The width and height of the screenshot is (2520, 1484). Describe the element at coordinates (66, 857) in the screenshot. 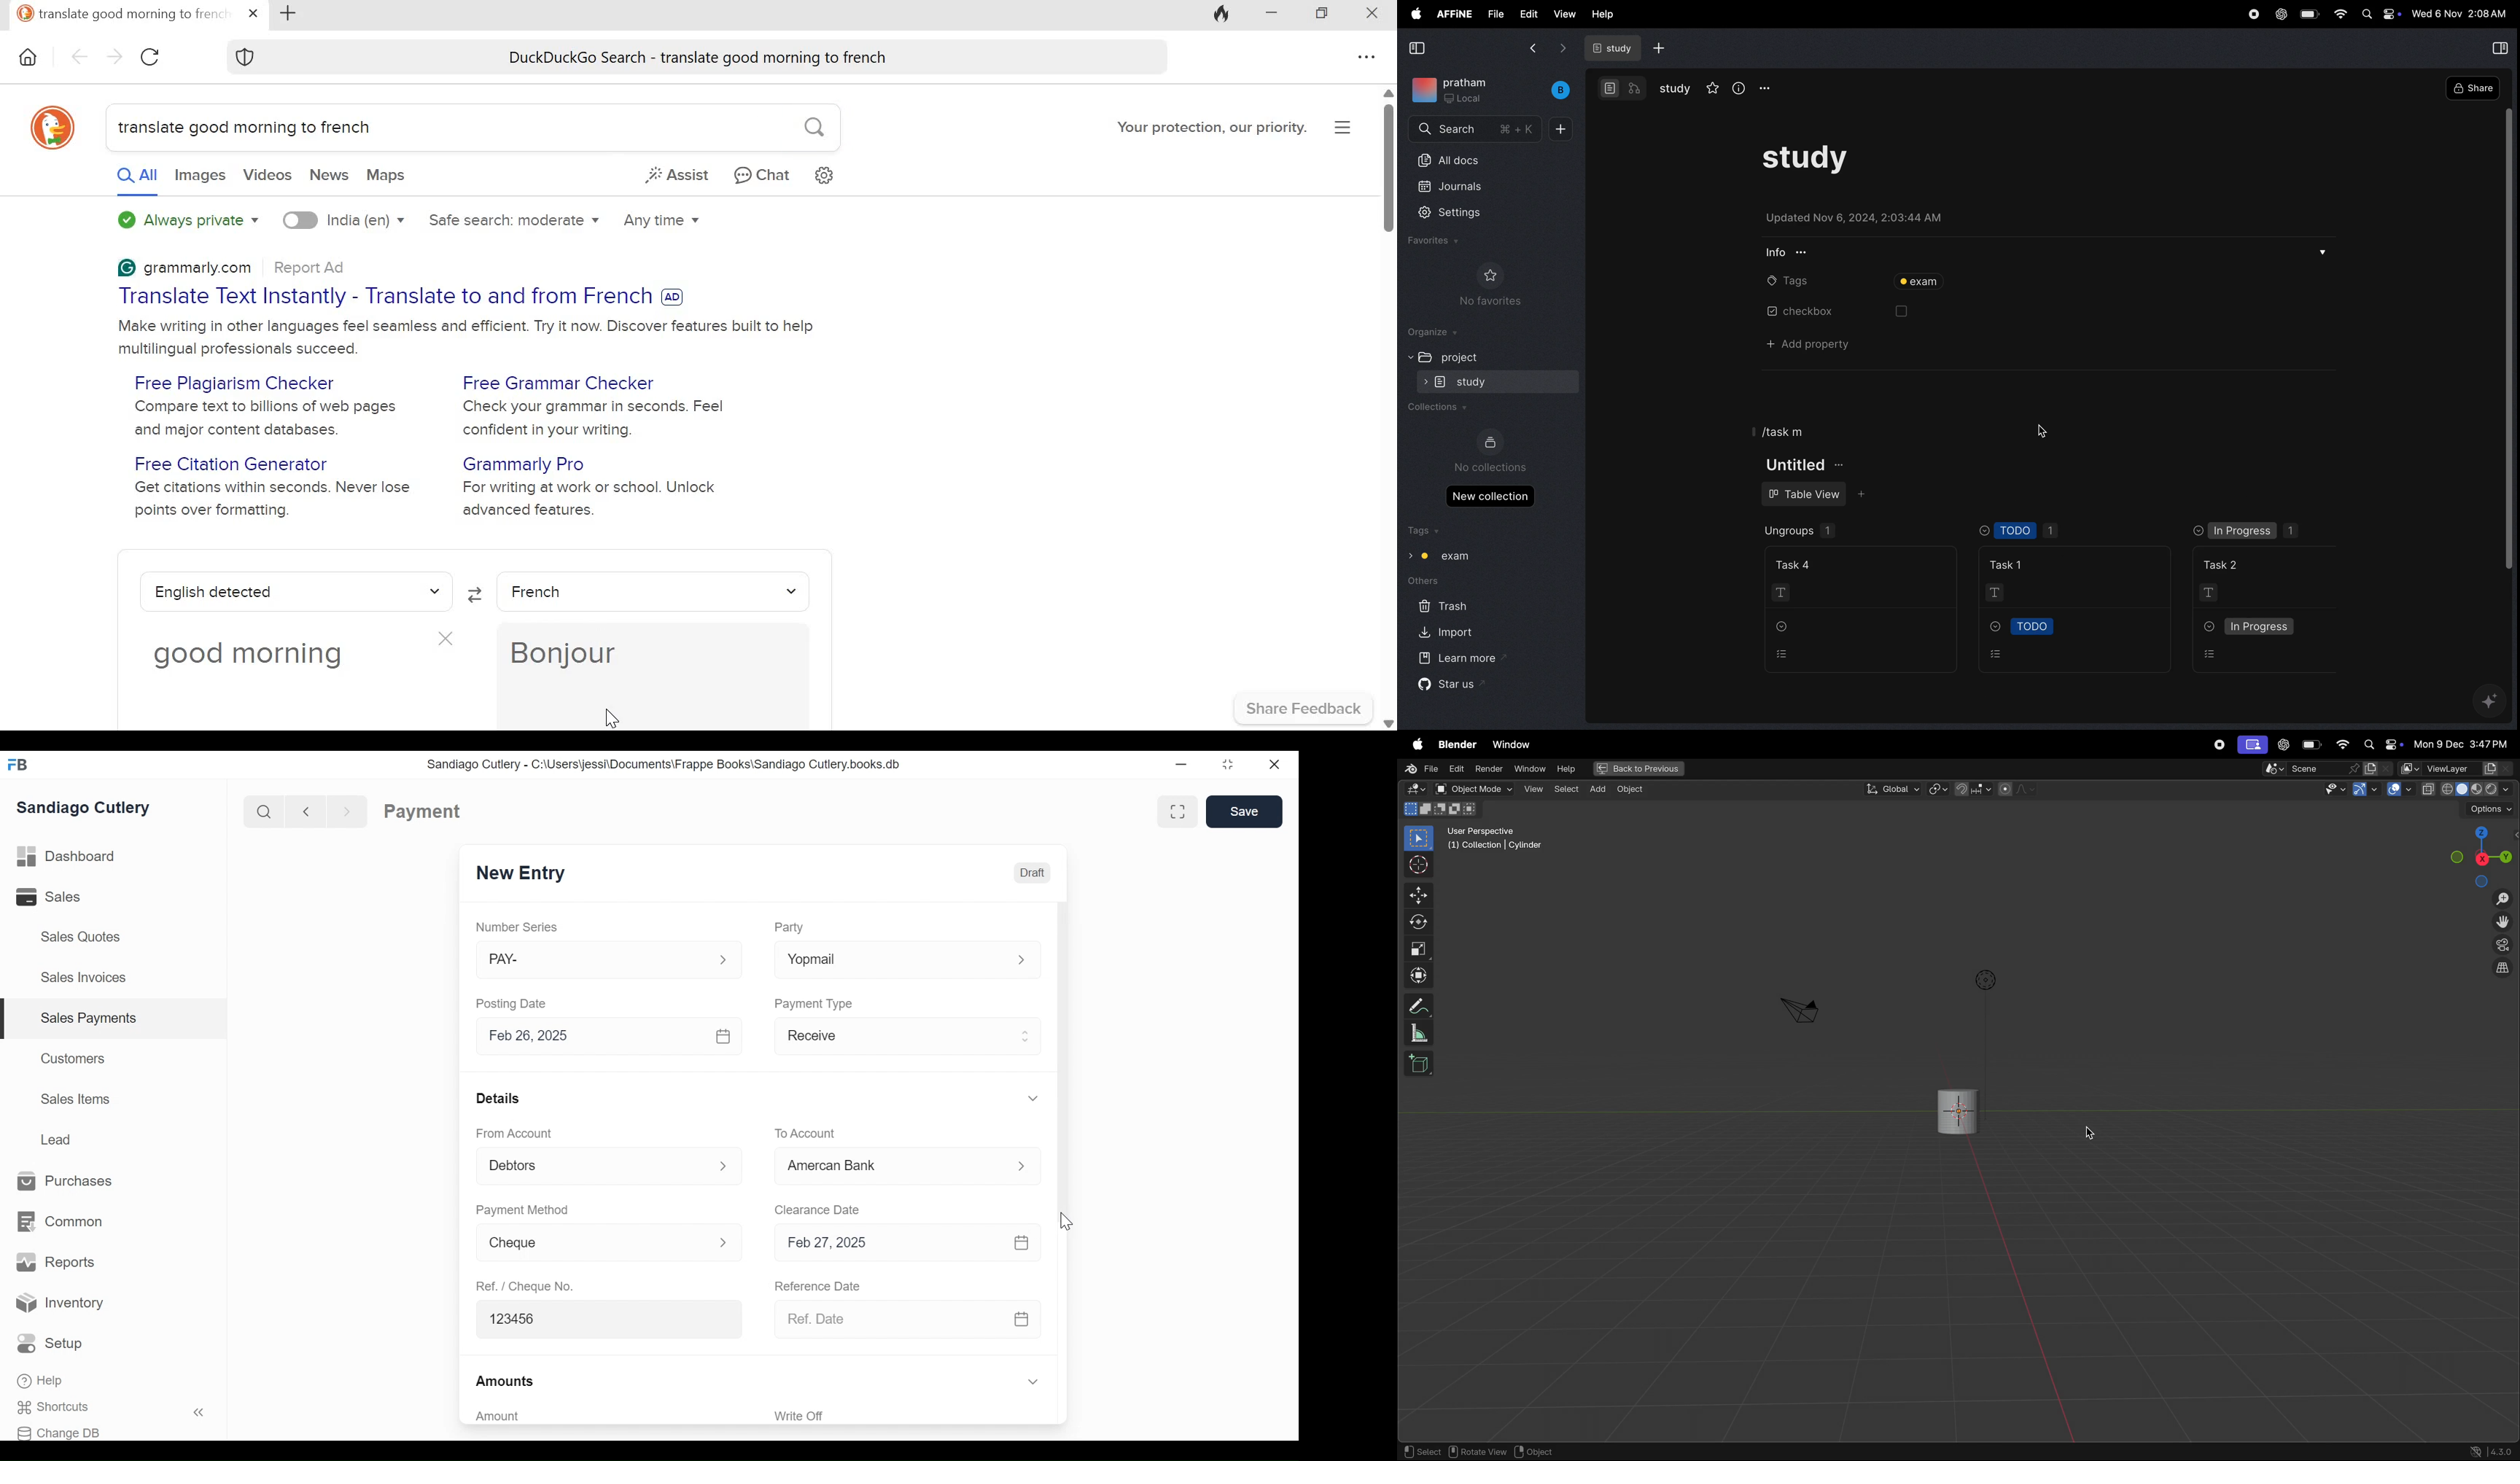

I see `Dashboard` at that location.